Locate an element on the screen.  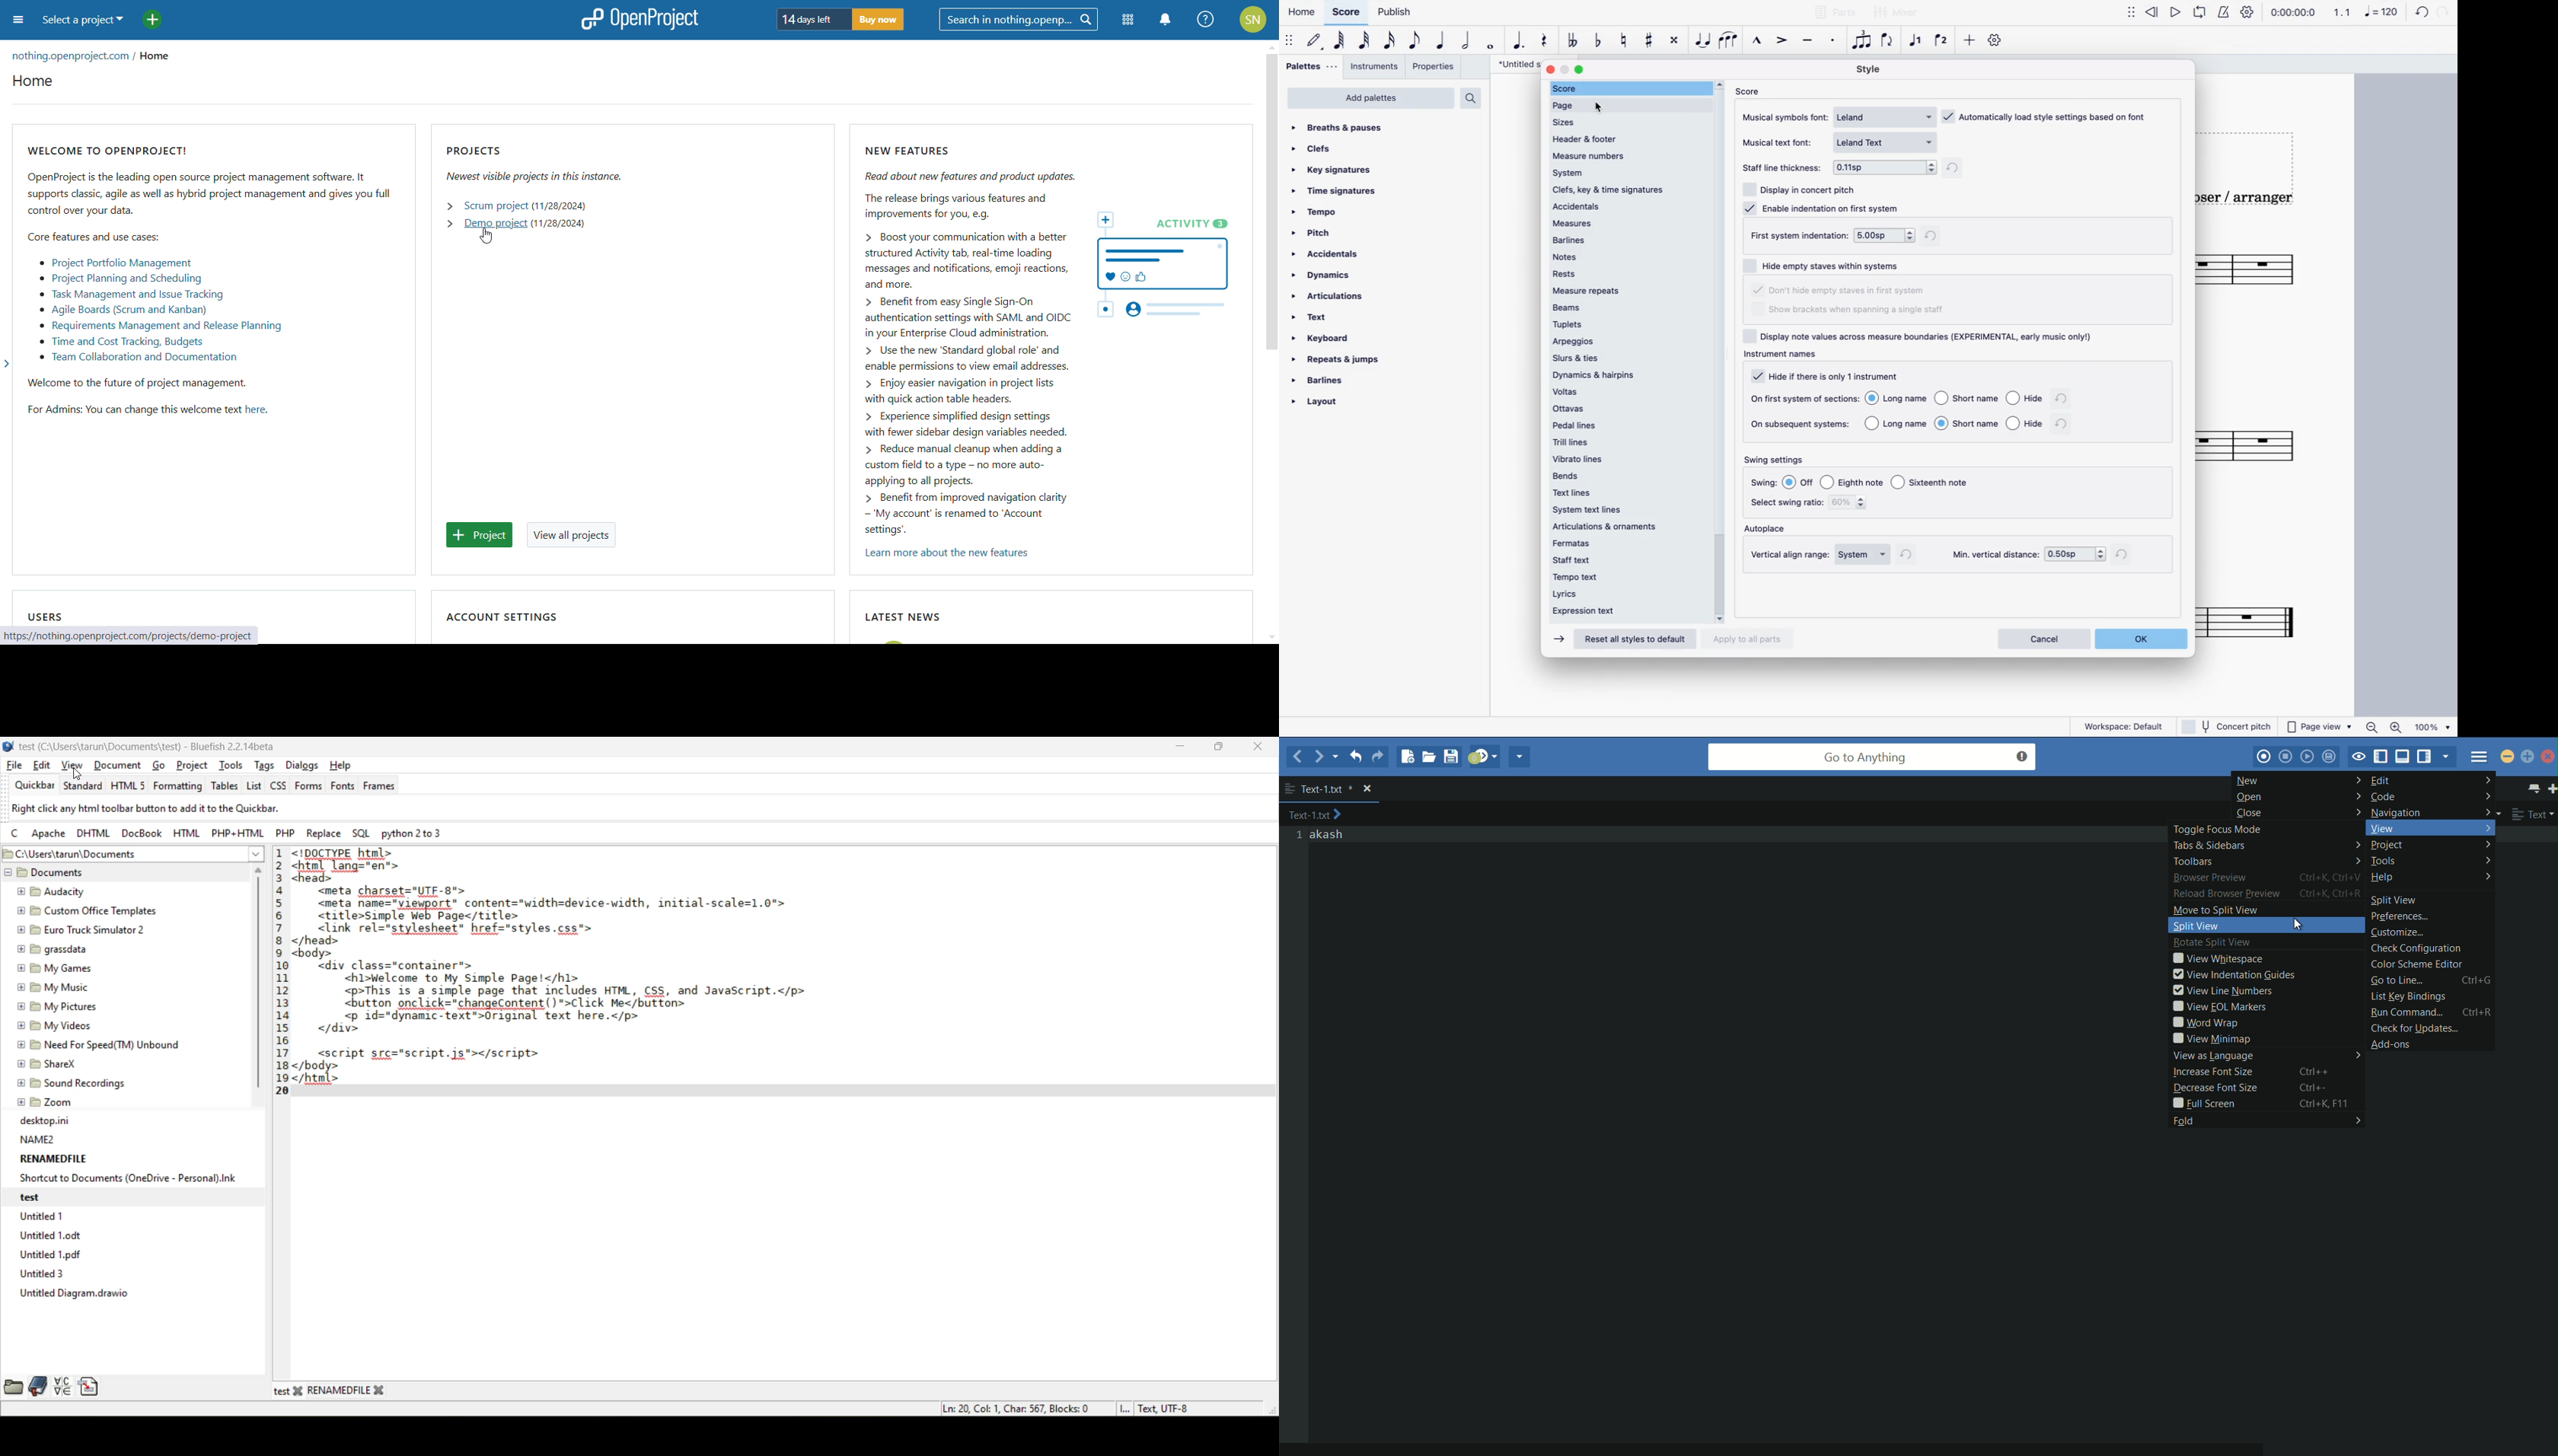
organization url is located at coordinates (69, 57).